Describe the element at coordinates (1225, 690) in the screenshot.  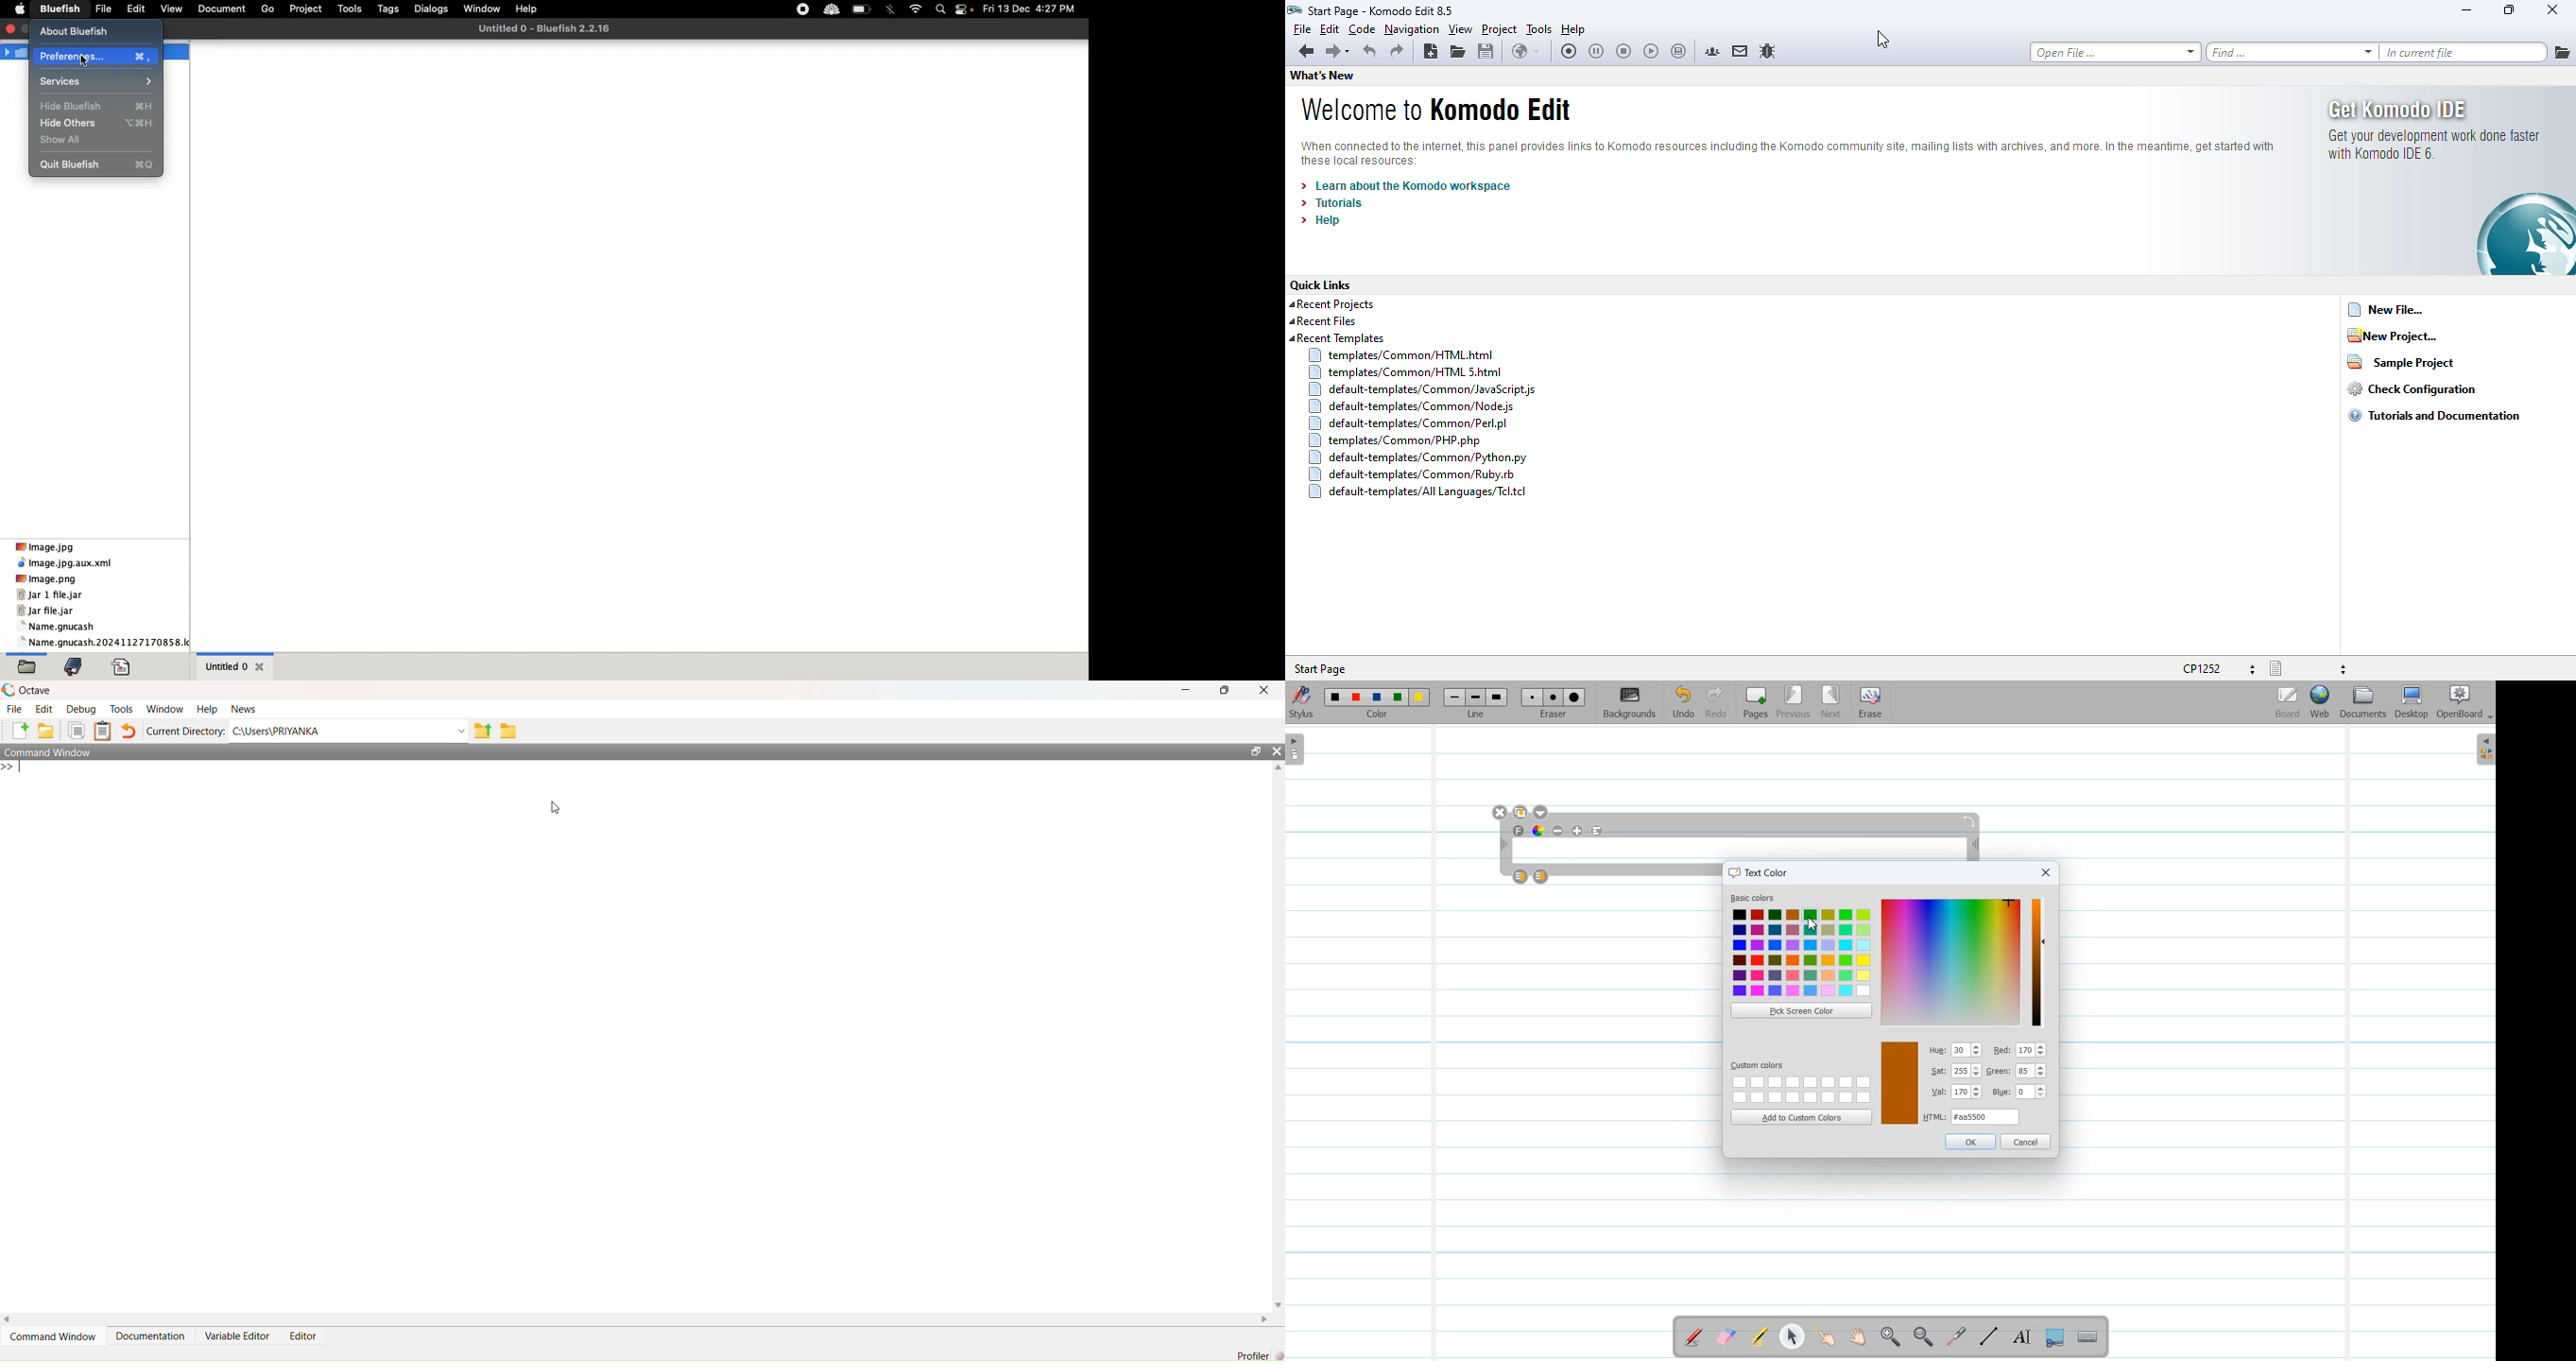
I see `restore` at that location.